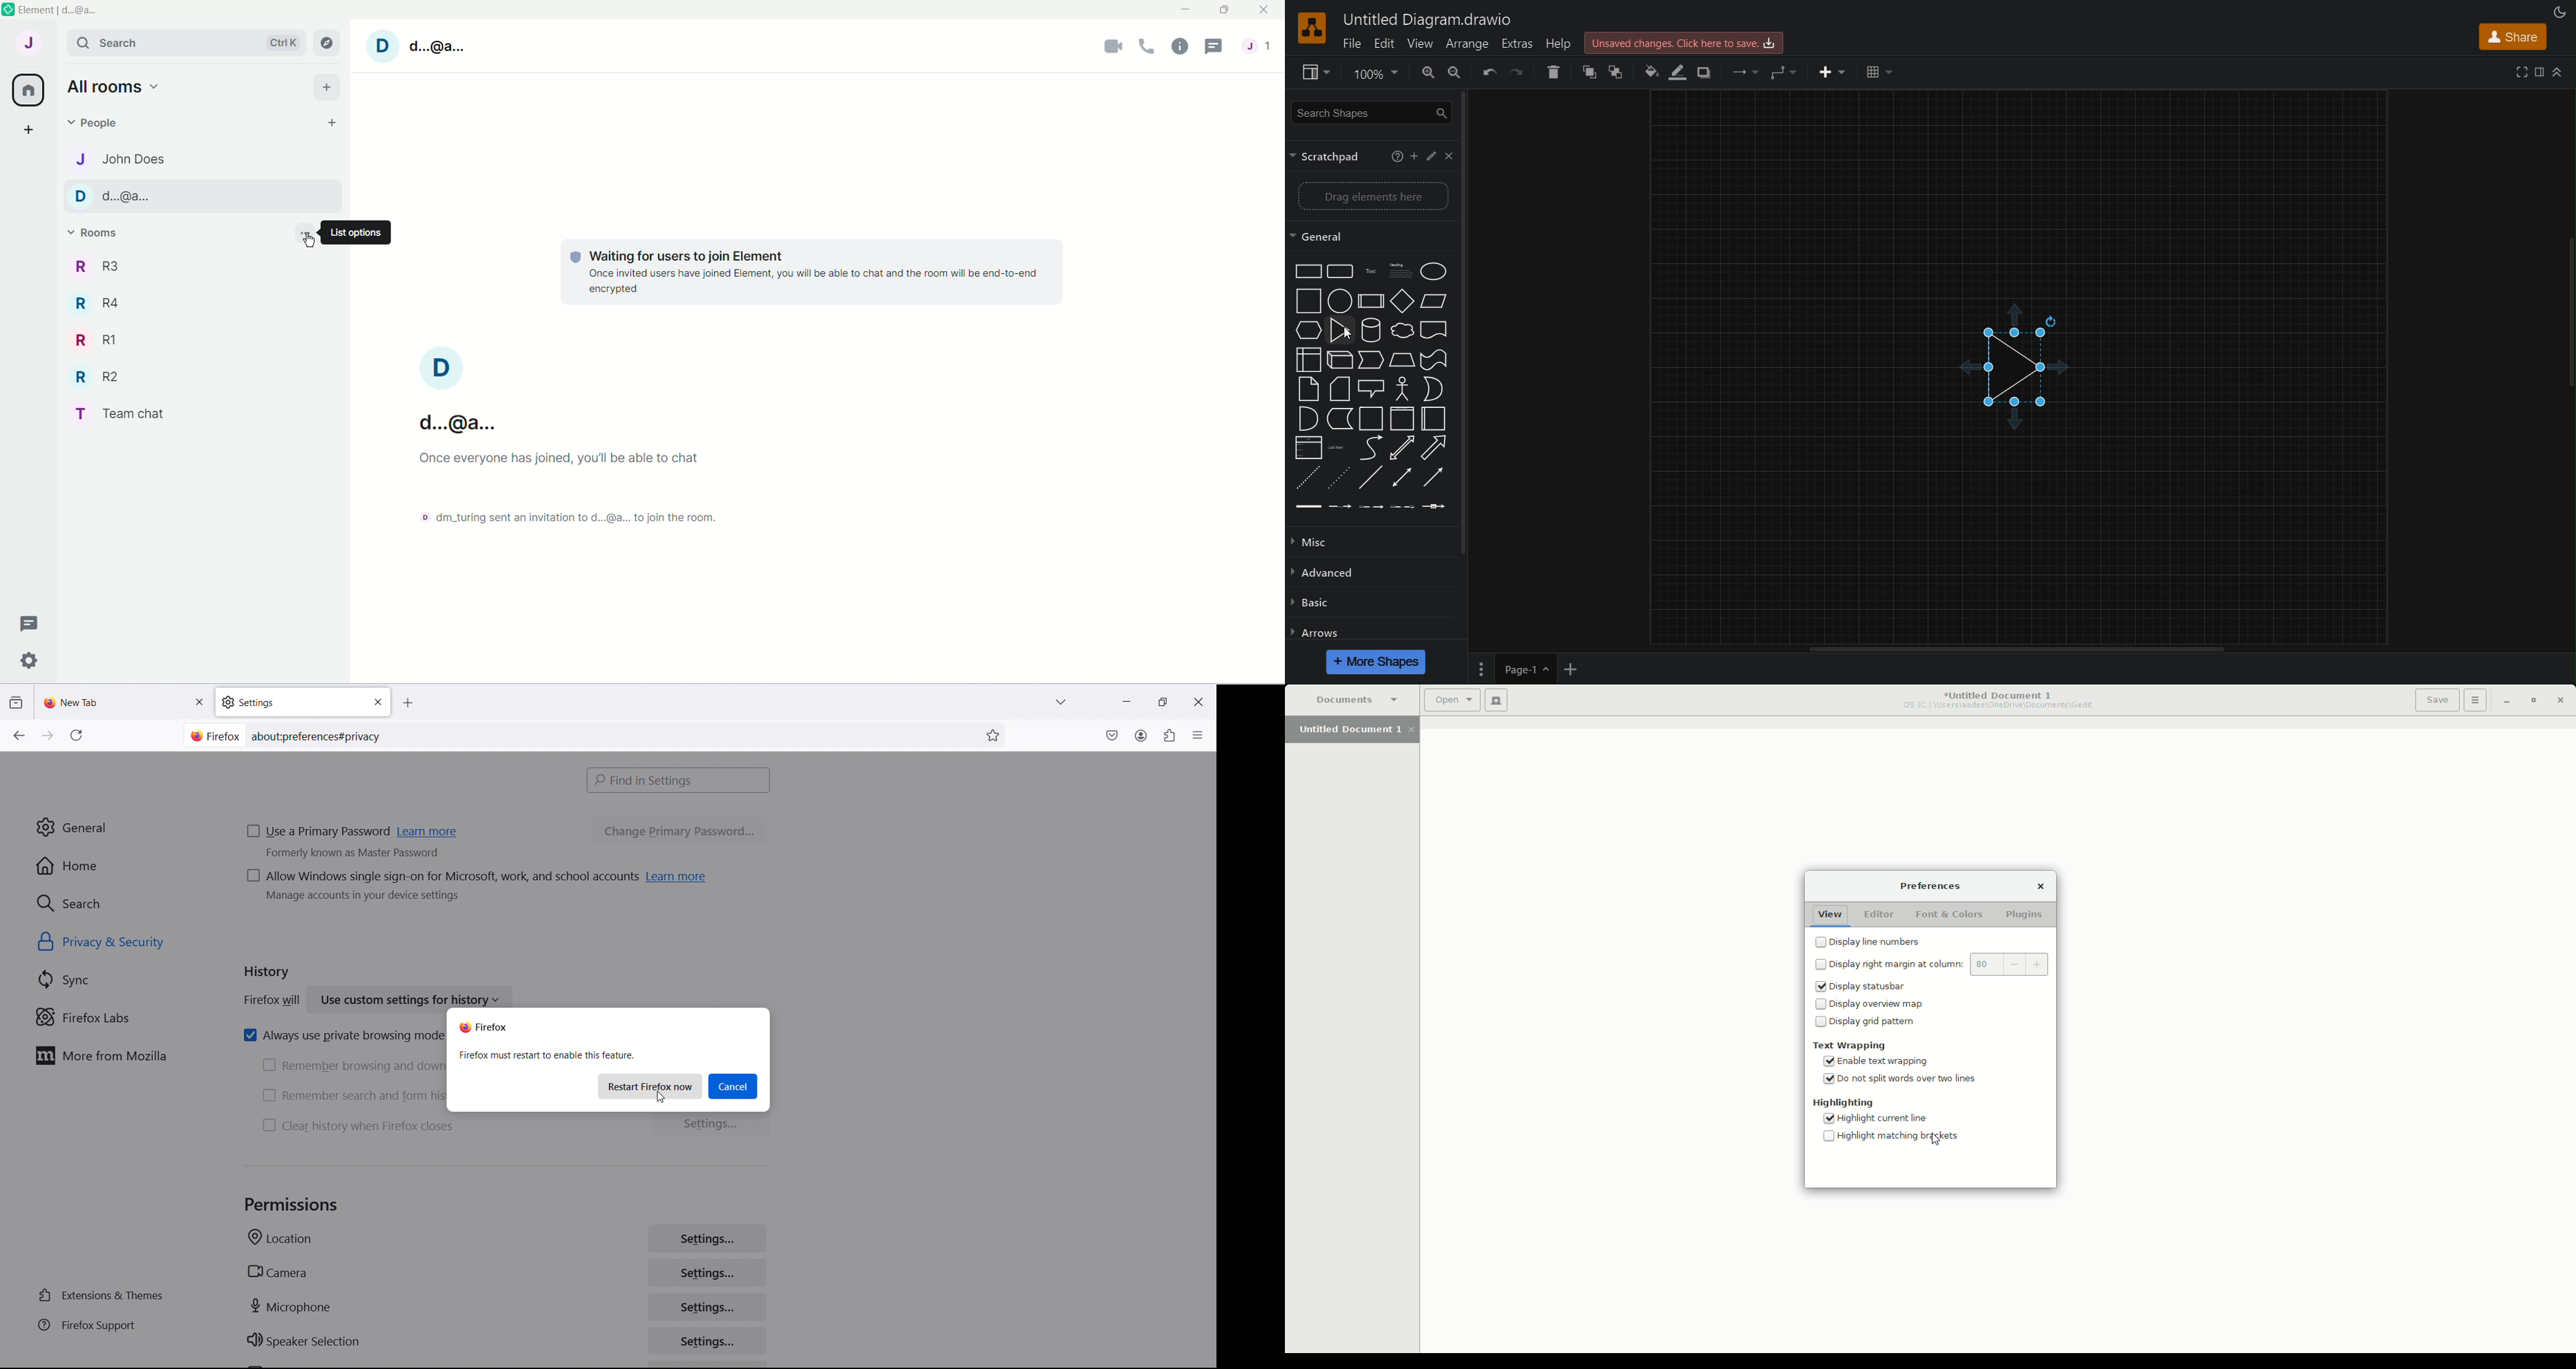 The width and height of the screenshot is (2576, 1372). What do you see at coordinates (100, 378) in the screenshot?
I see `Room Name-r2` at bounding box center [100, 378].